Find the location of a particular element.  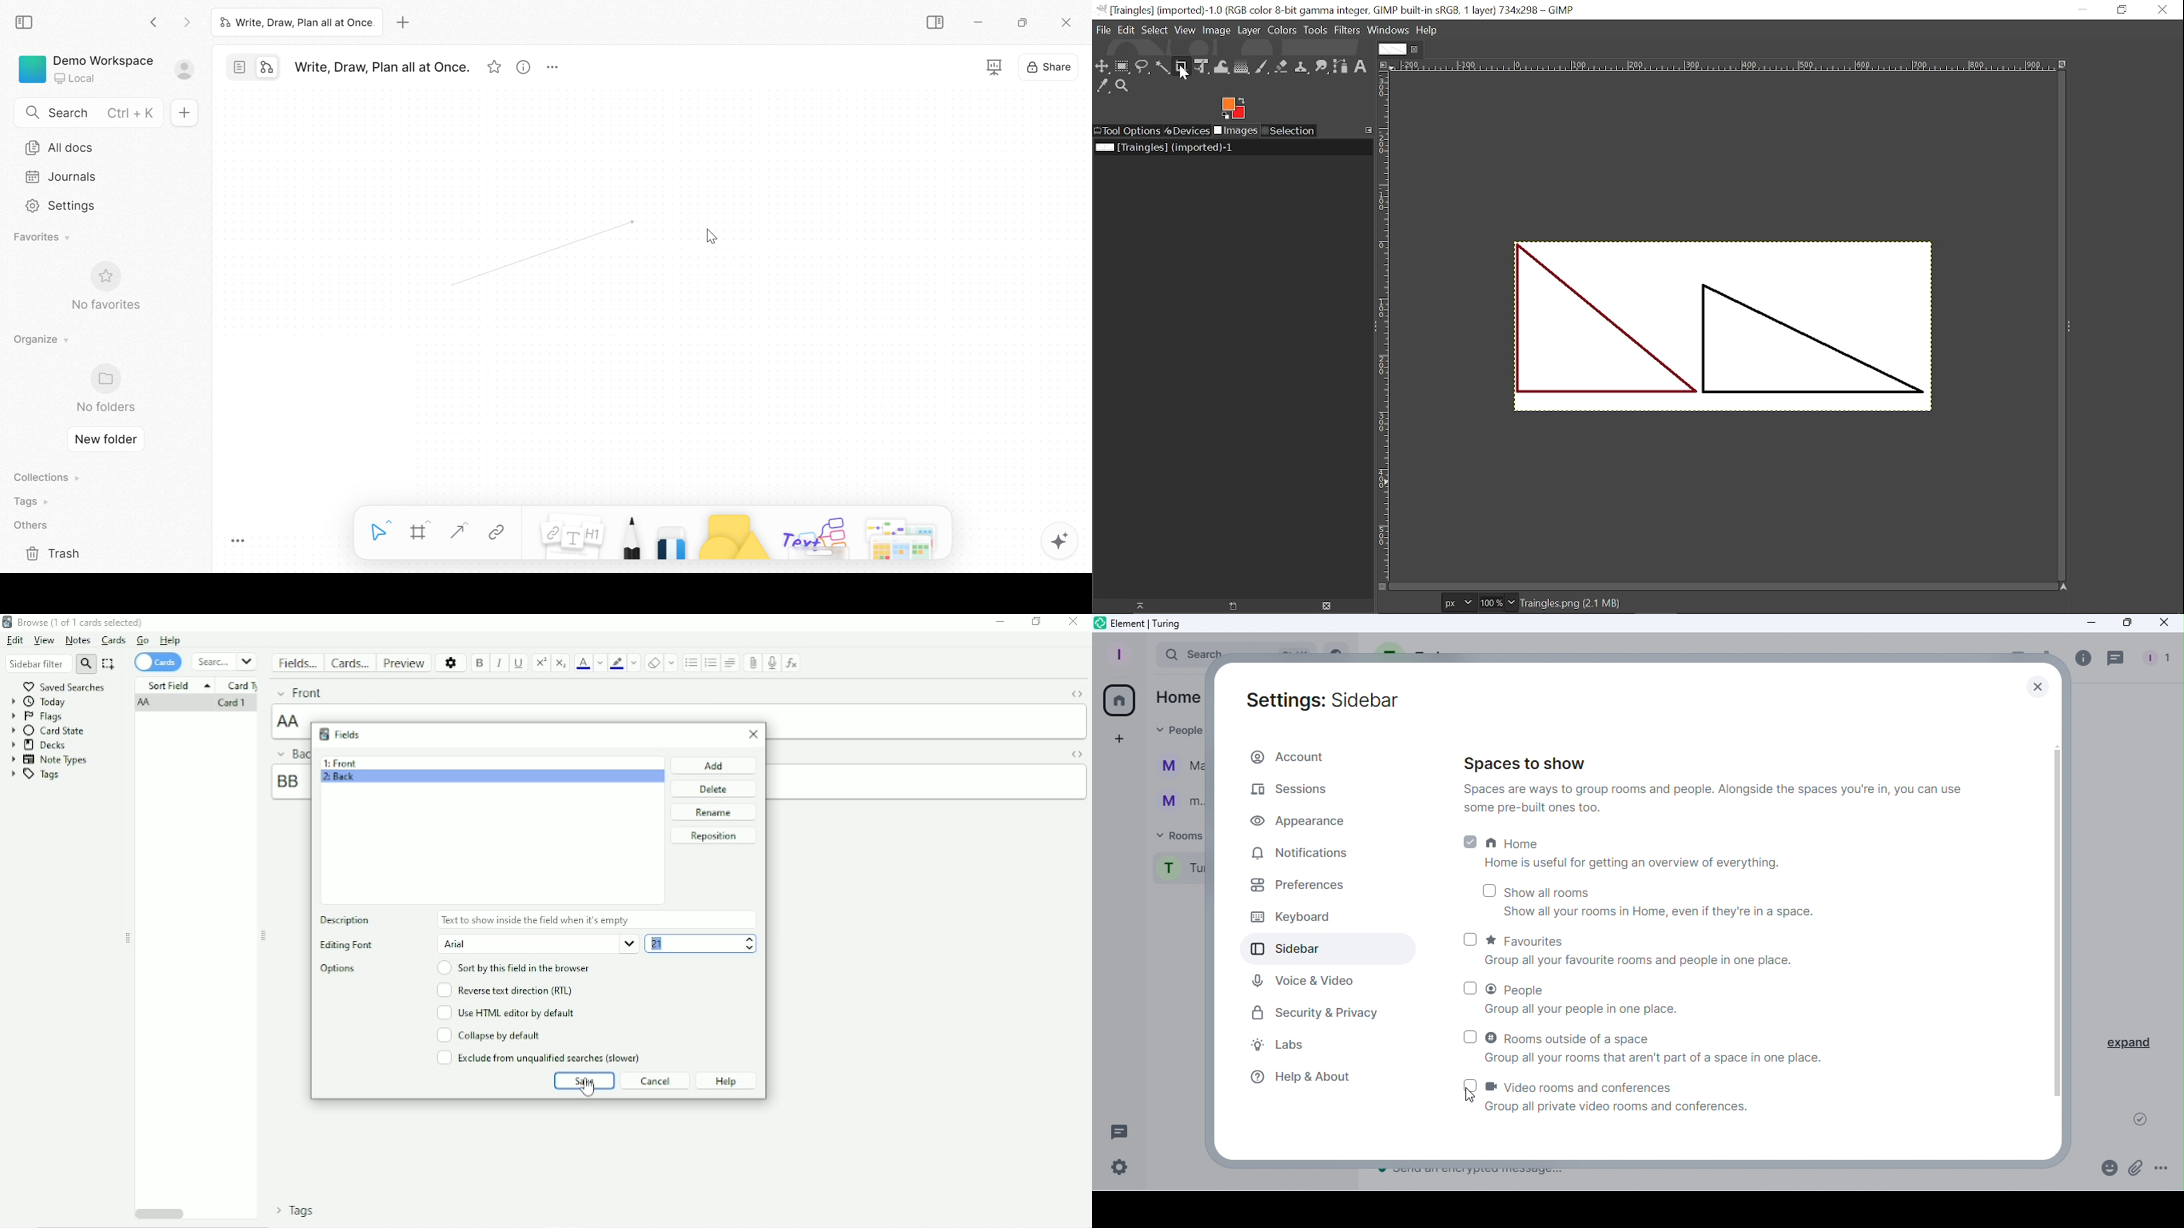

Sessions is located at coordinates (1288, 786).